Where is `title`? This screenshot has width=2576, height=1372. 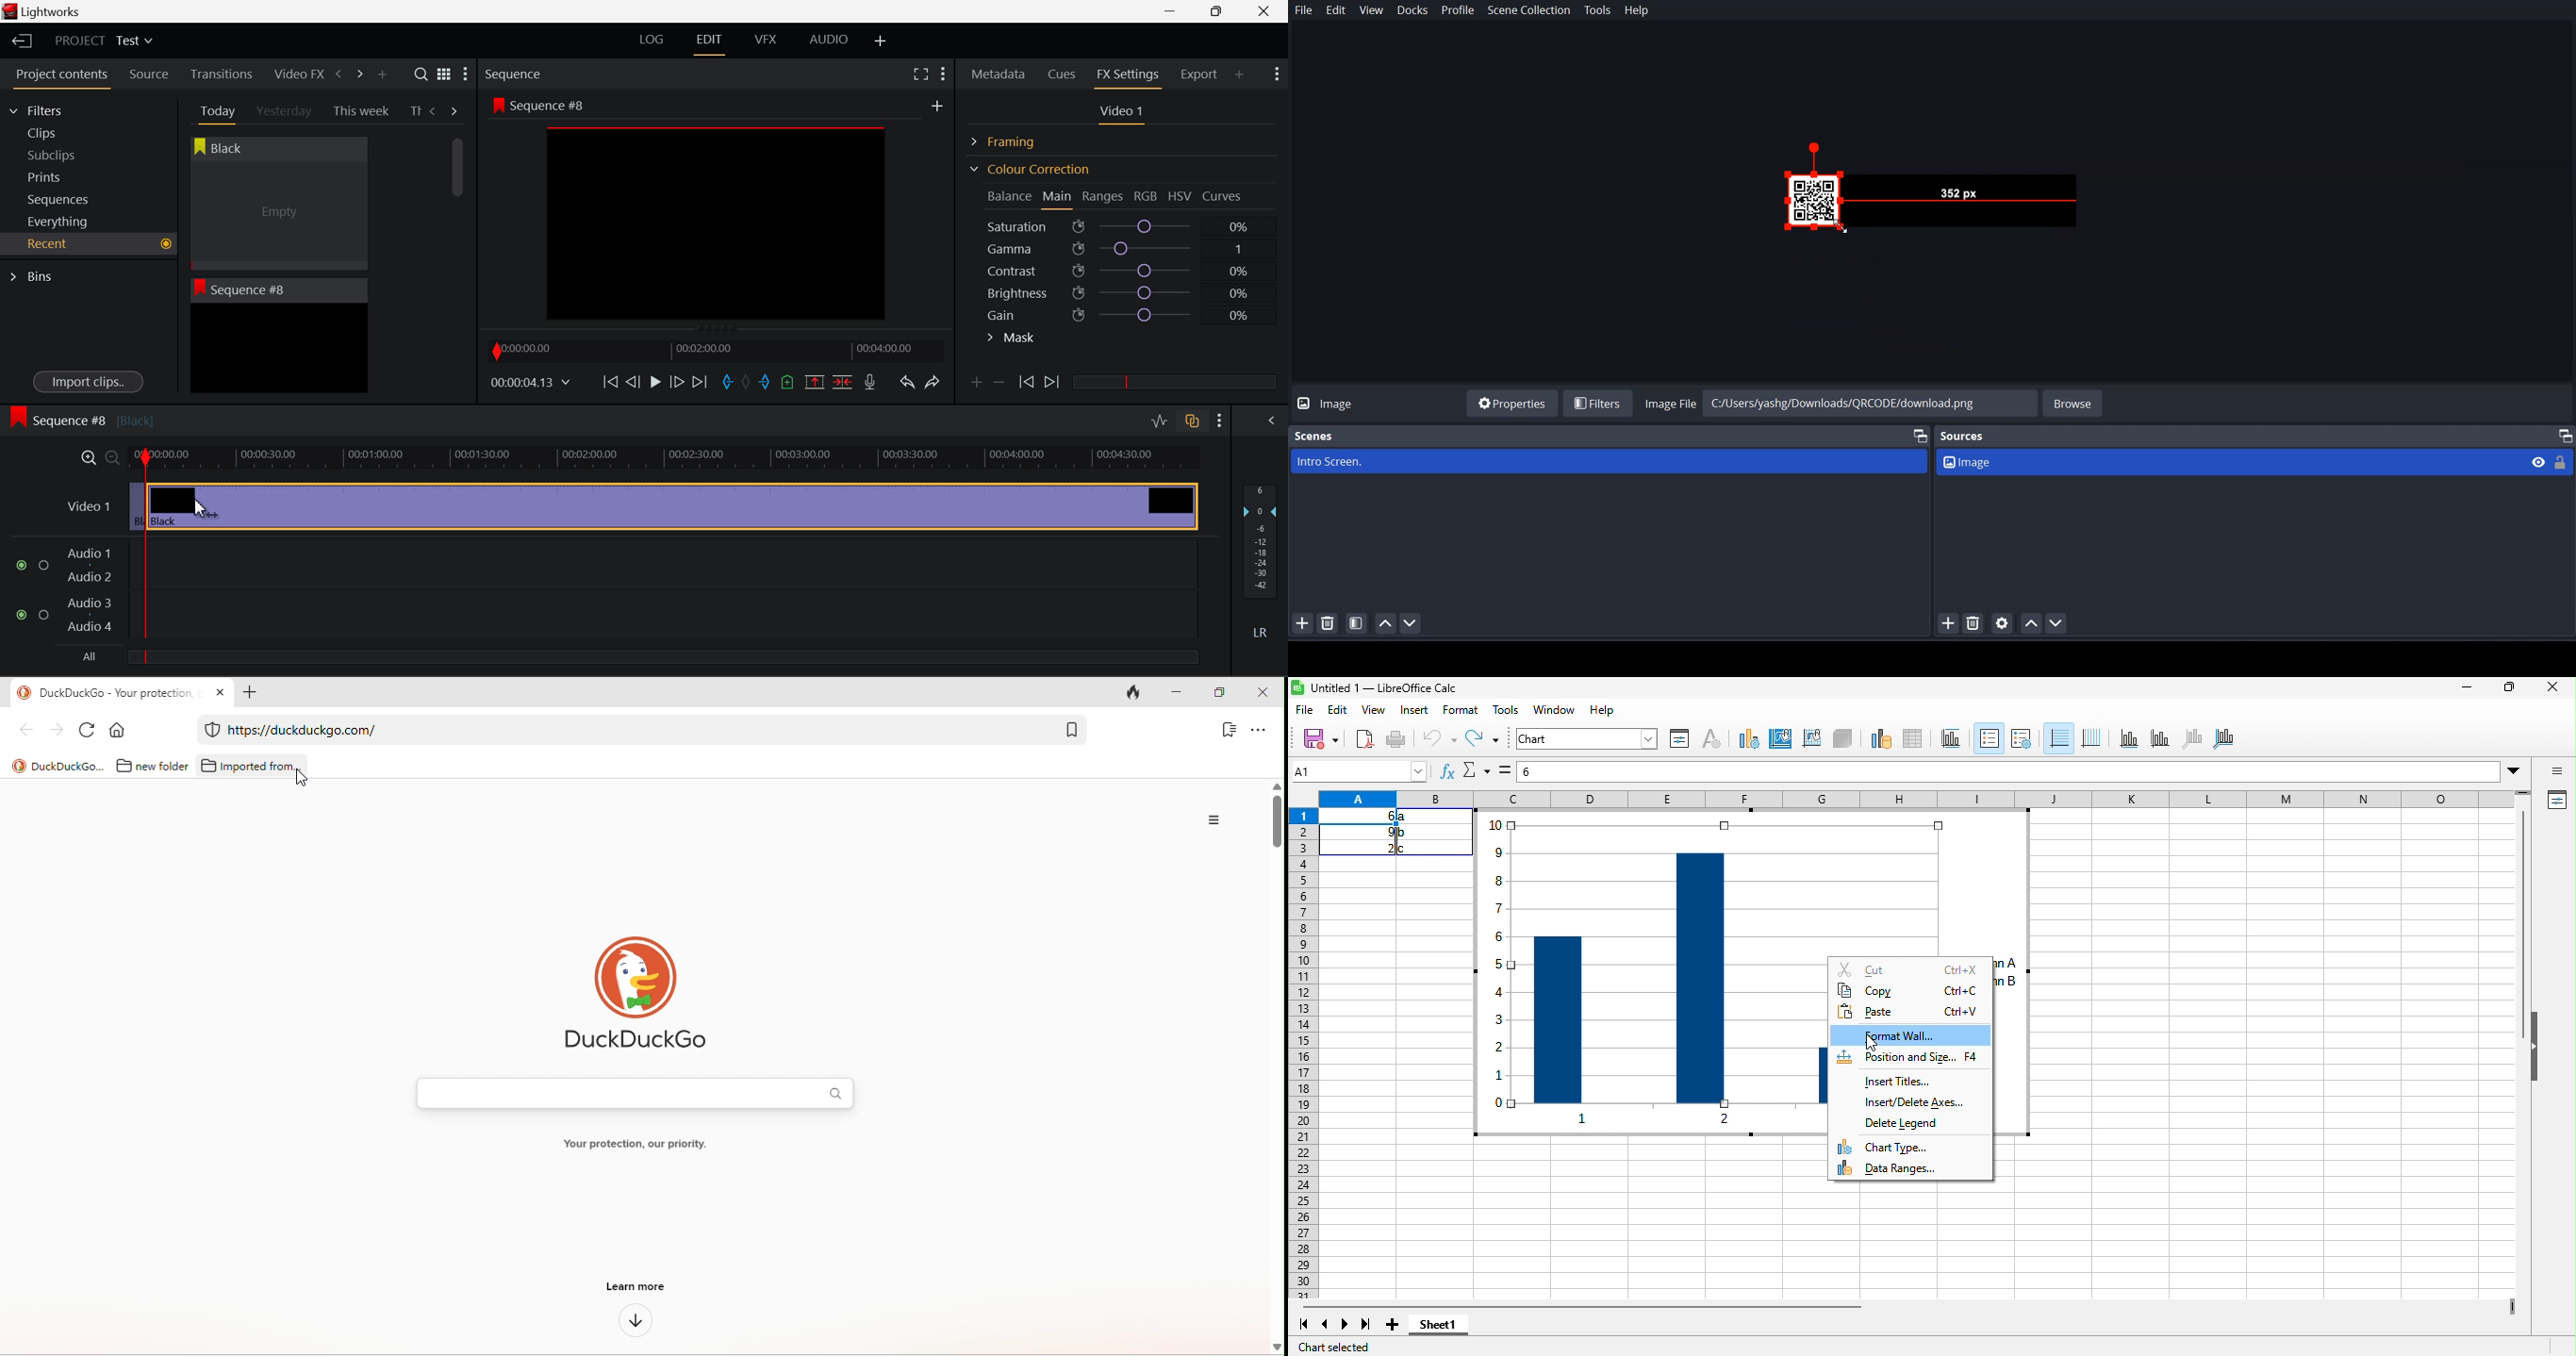
title is located at coordinates (1377, 688).